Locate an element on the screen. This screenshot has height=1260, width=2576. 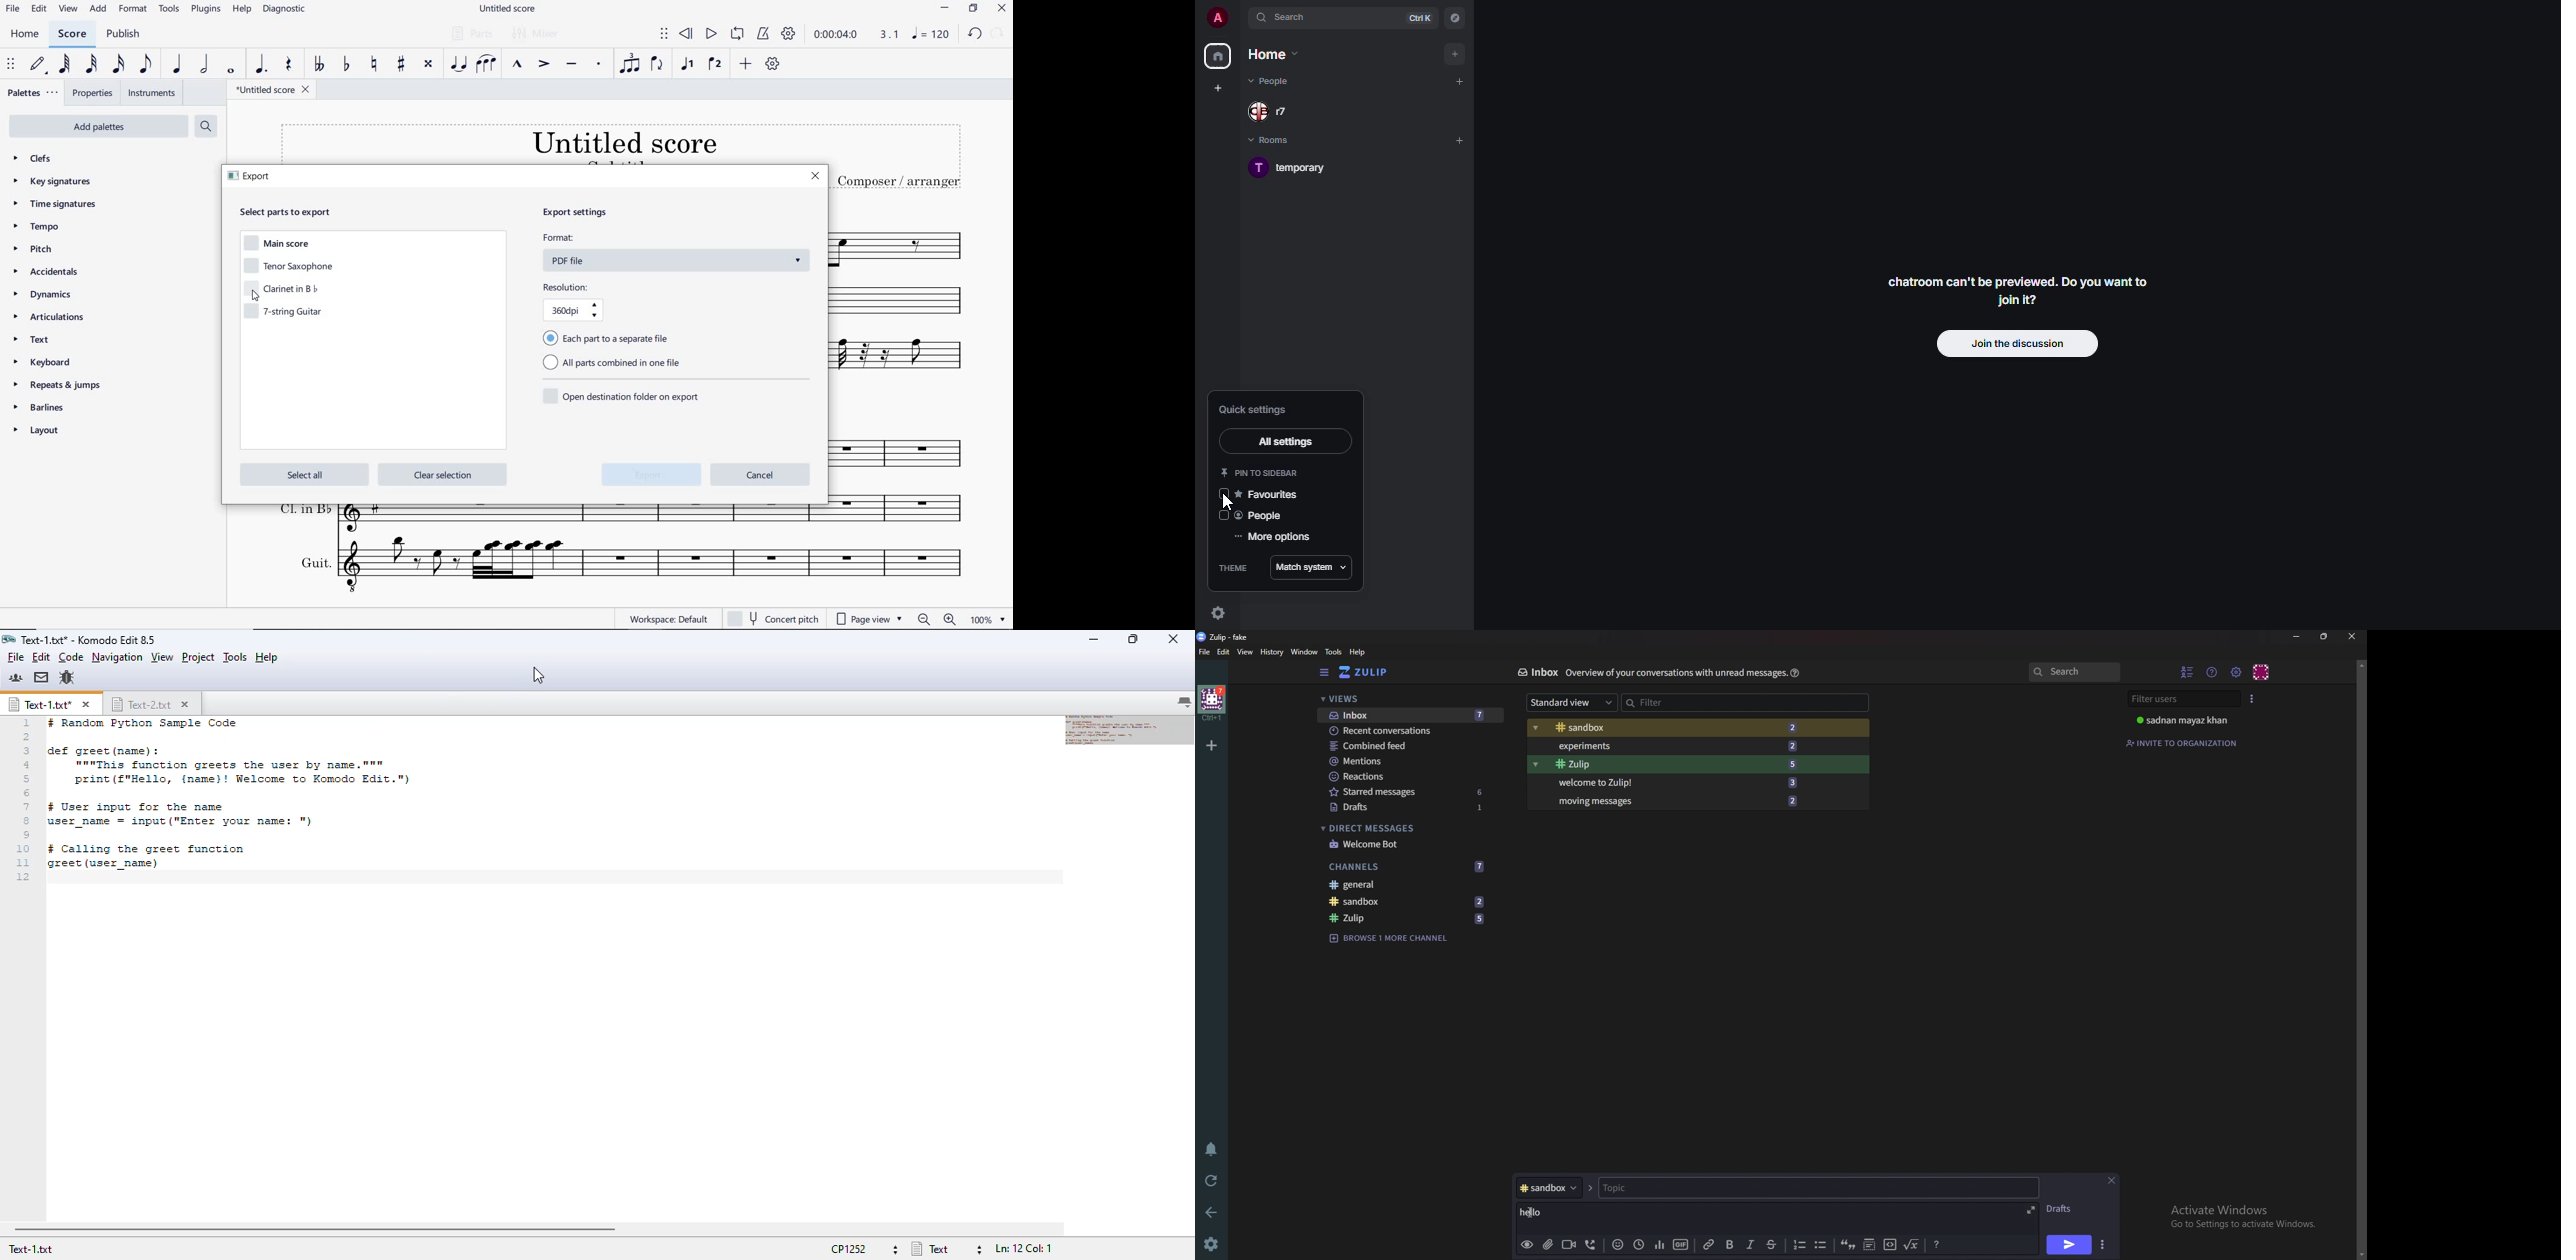
PROPERTIES is located at coordinates (93, 93).